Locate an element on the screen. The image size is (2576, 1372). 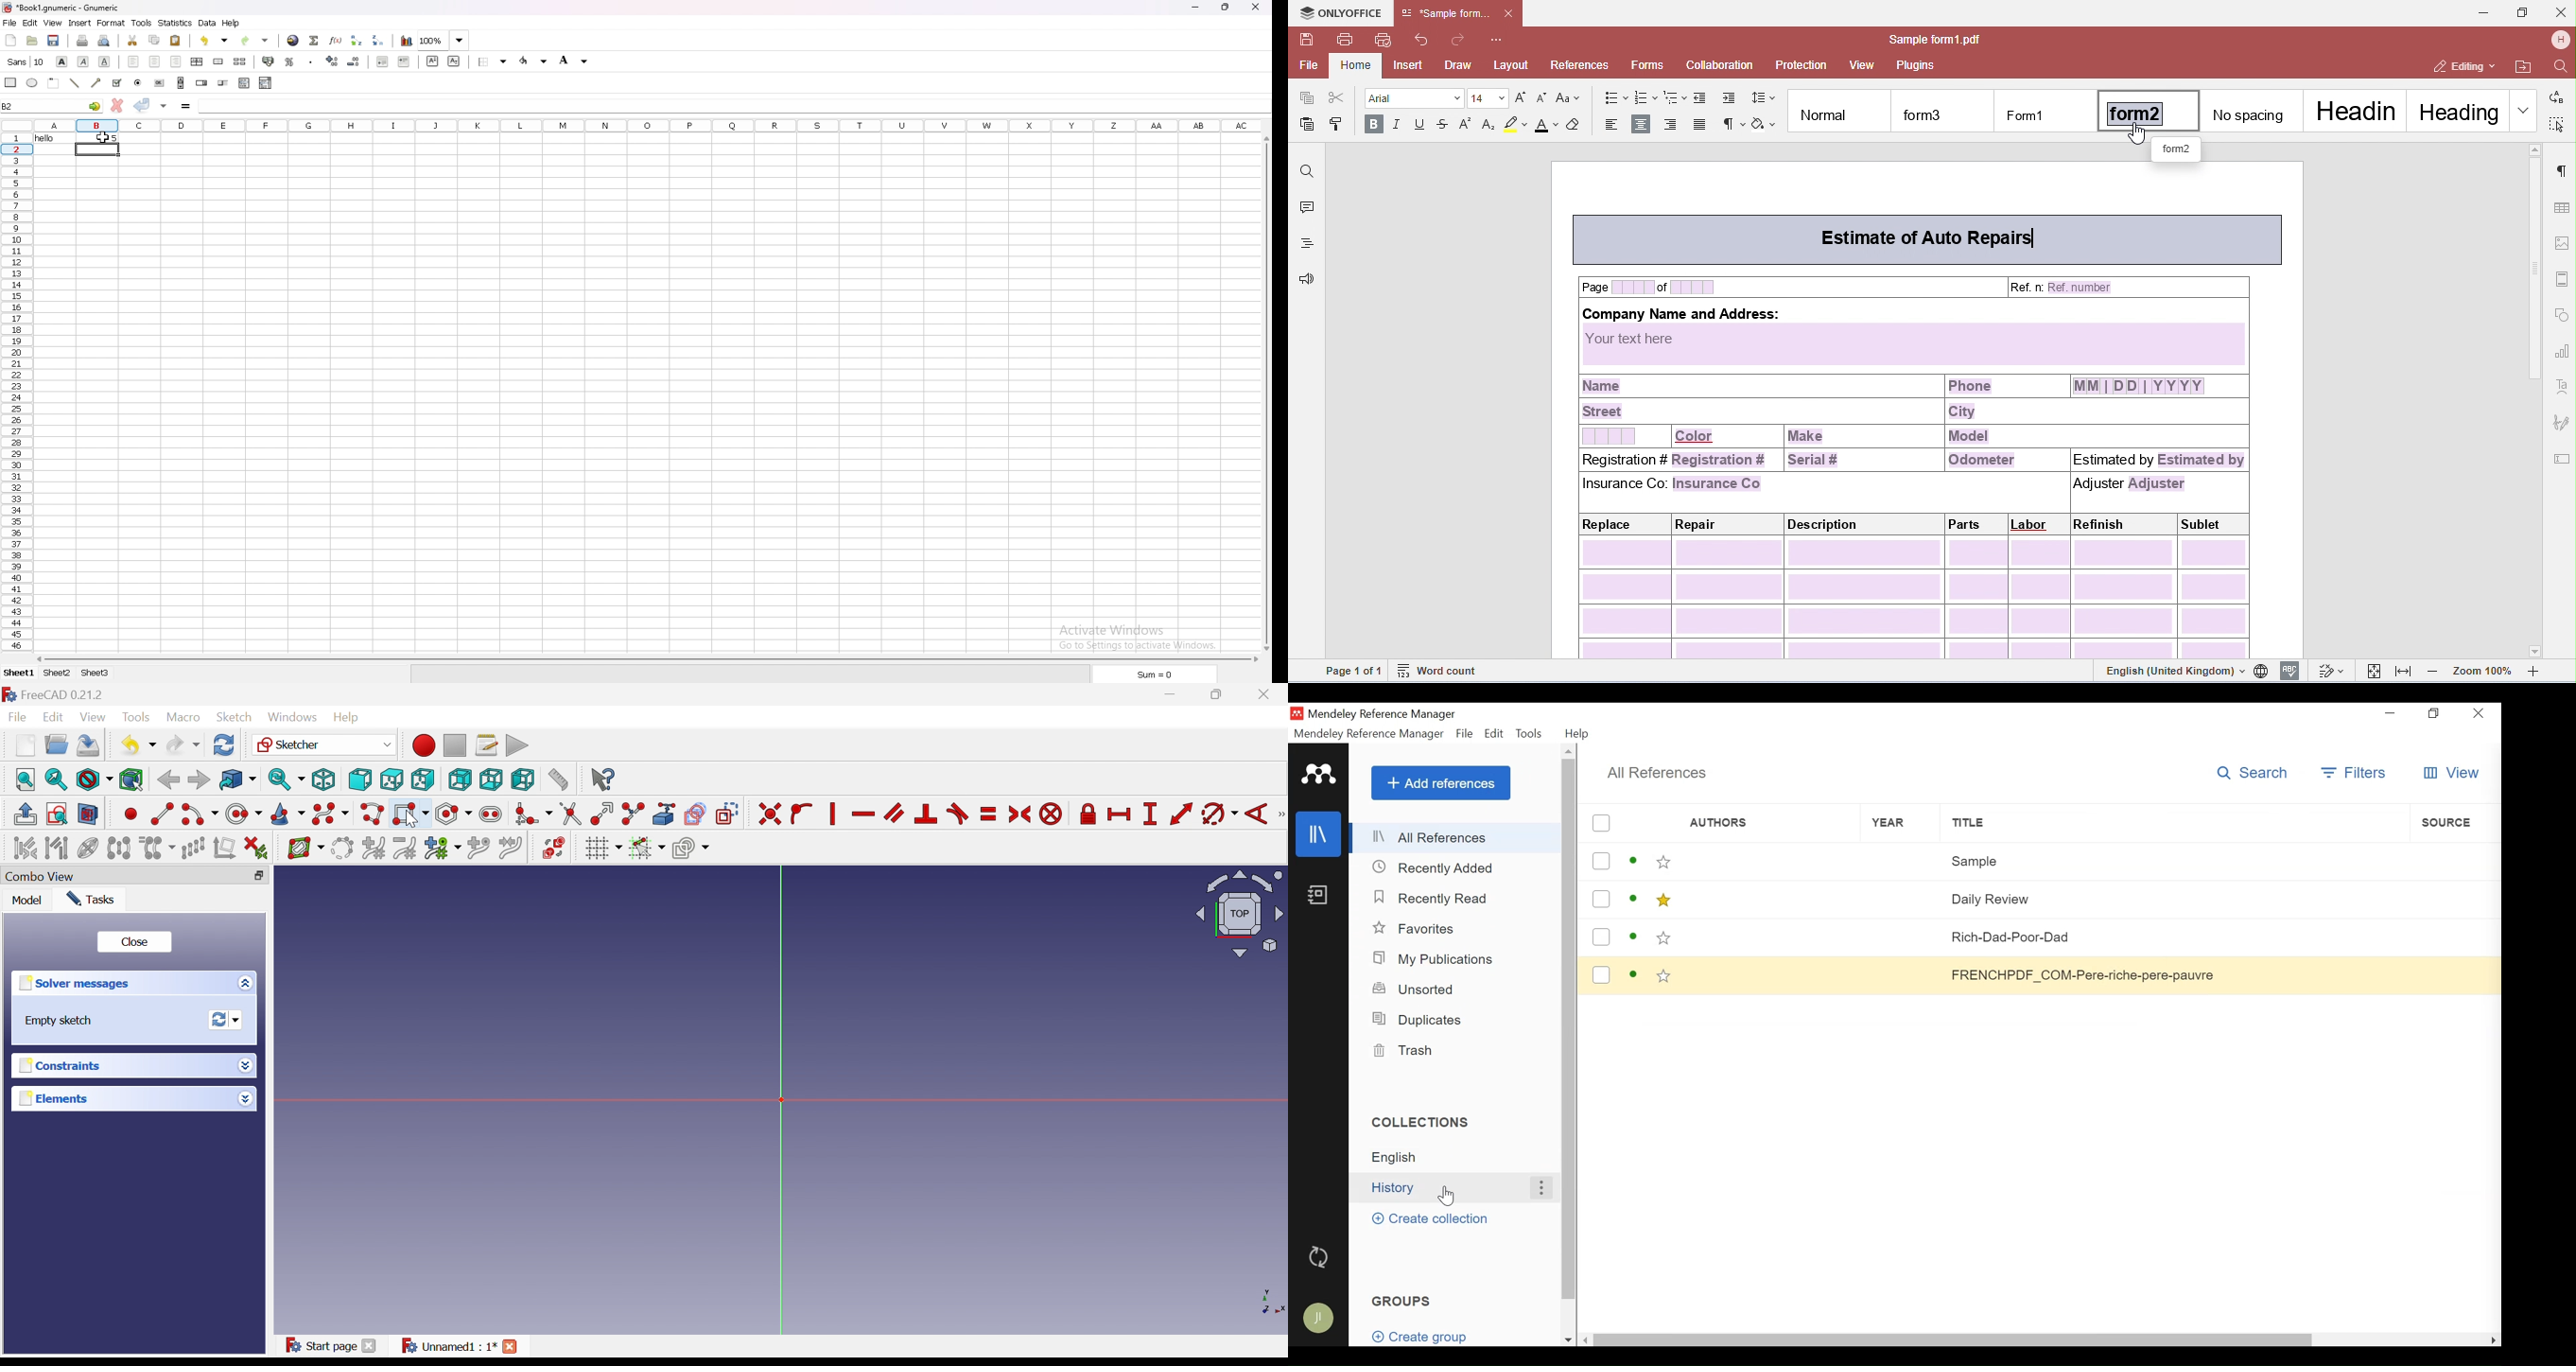
Close is located at coordinates (1267, 695).